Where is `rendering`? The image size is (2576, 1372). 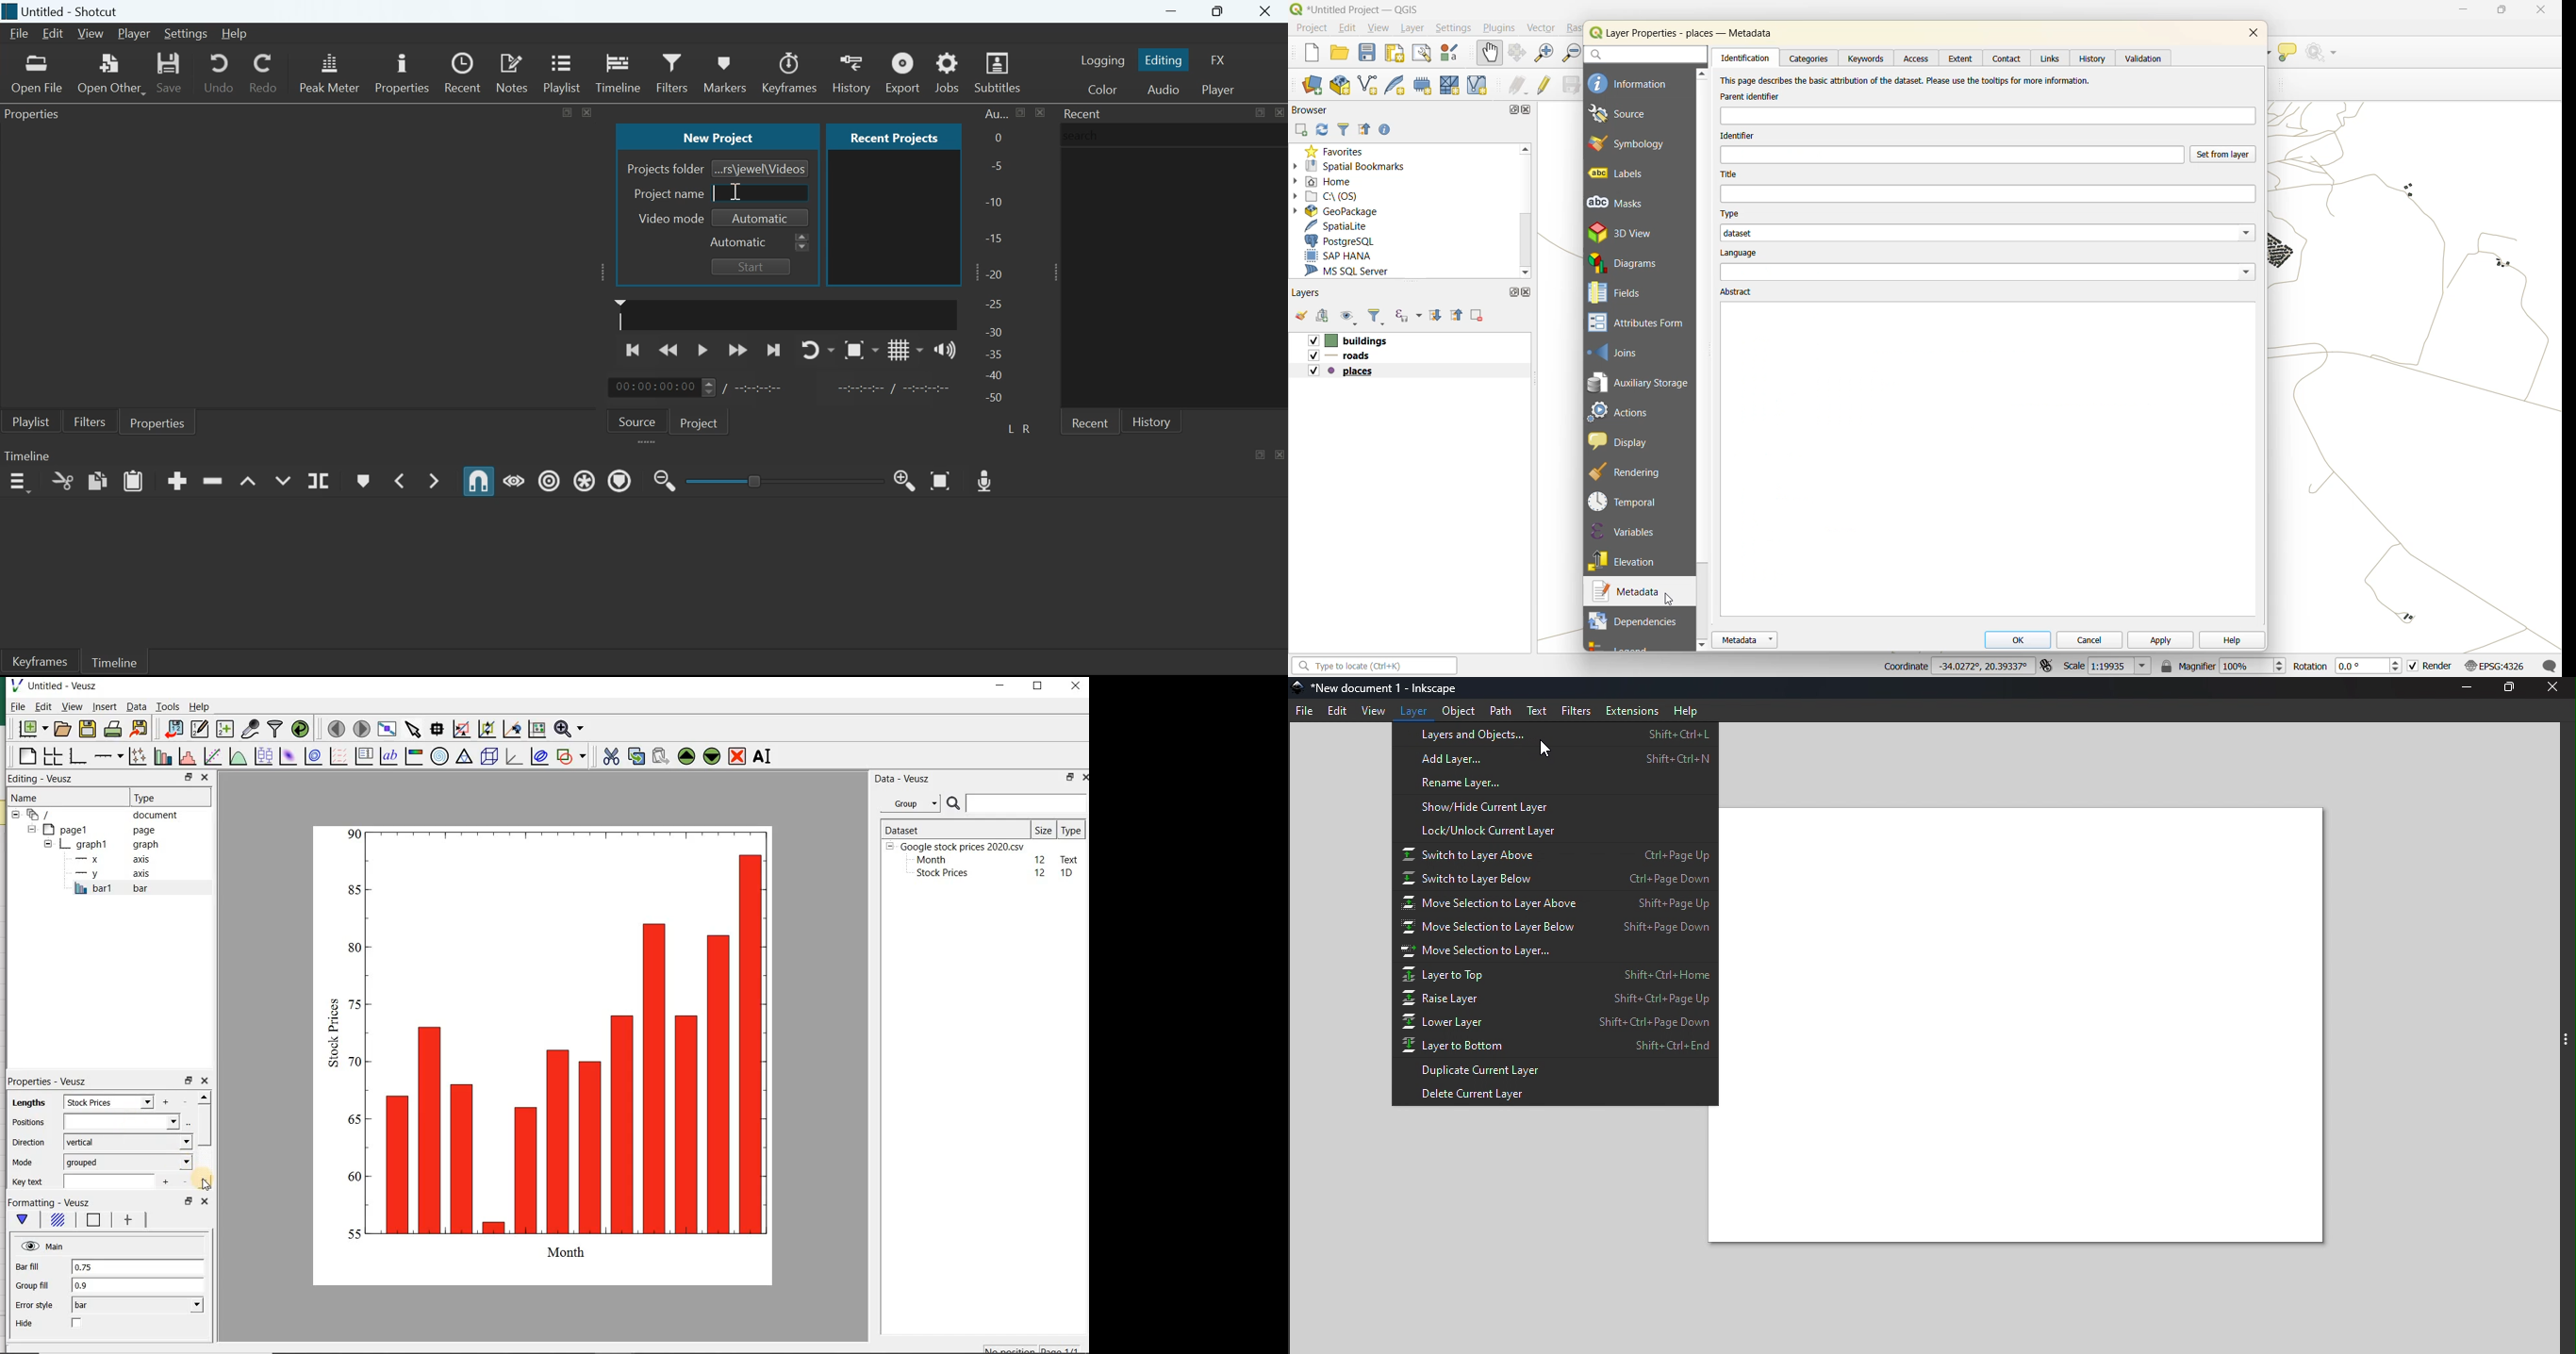 rendering is located at coordinates (1627, 471).